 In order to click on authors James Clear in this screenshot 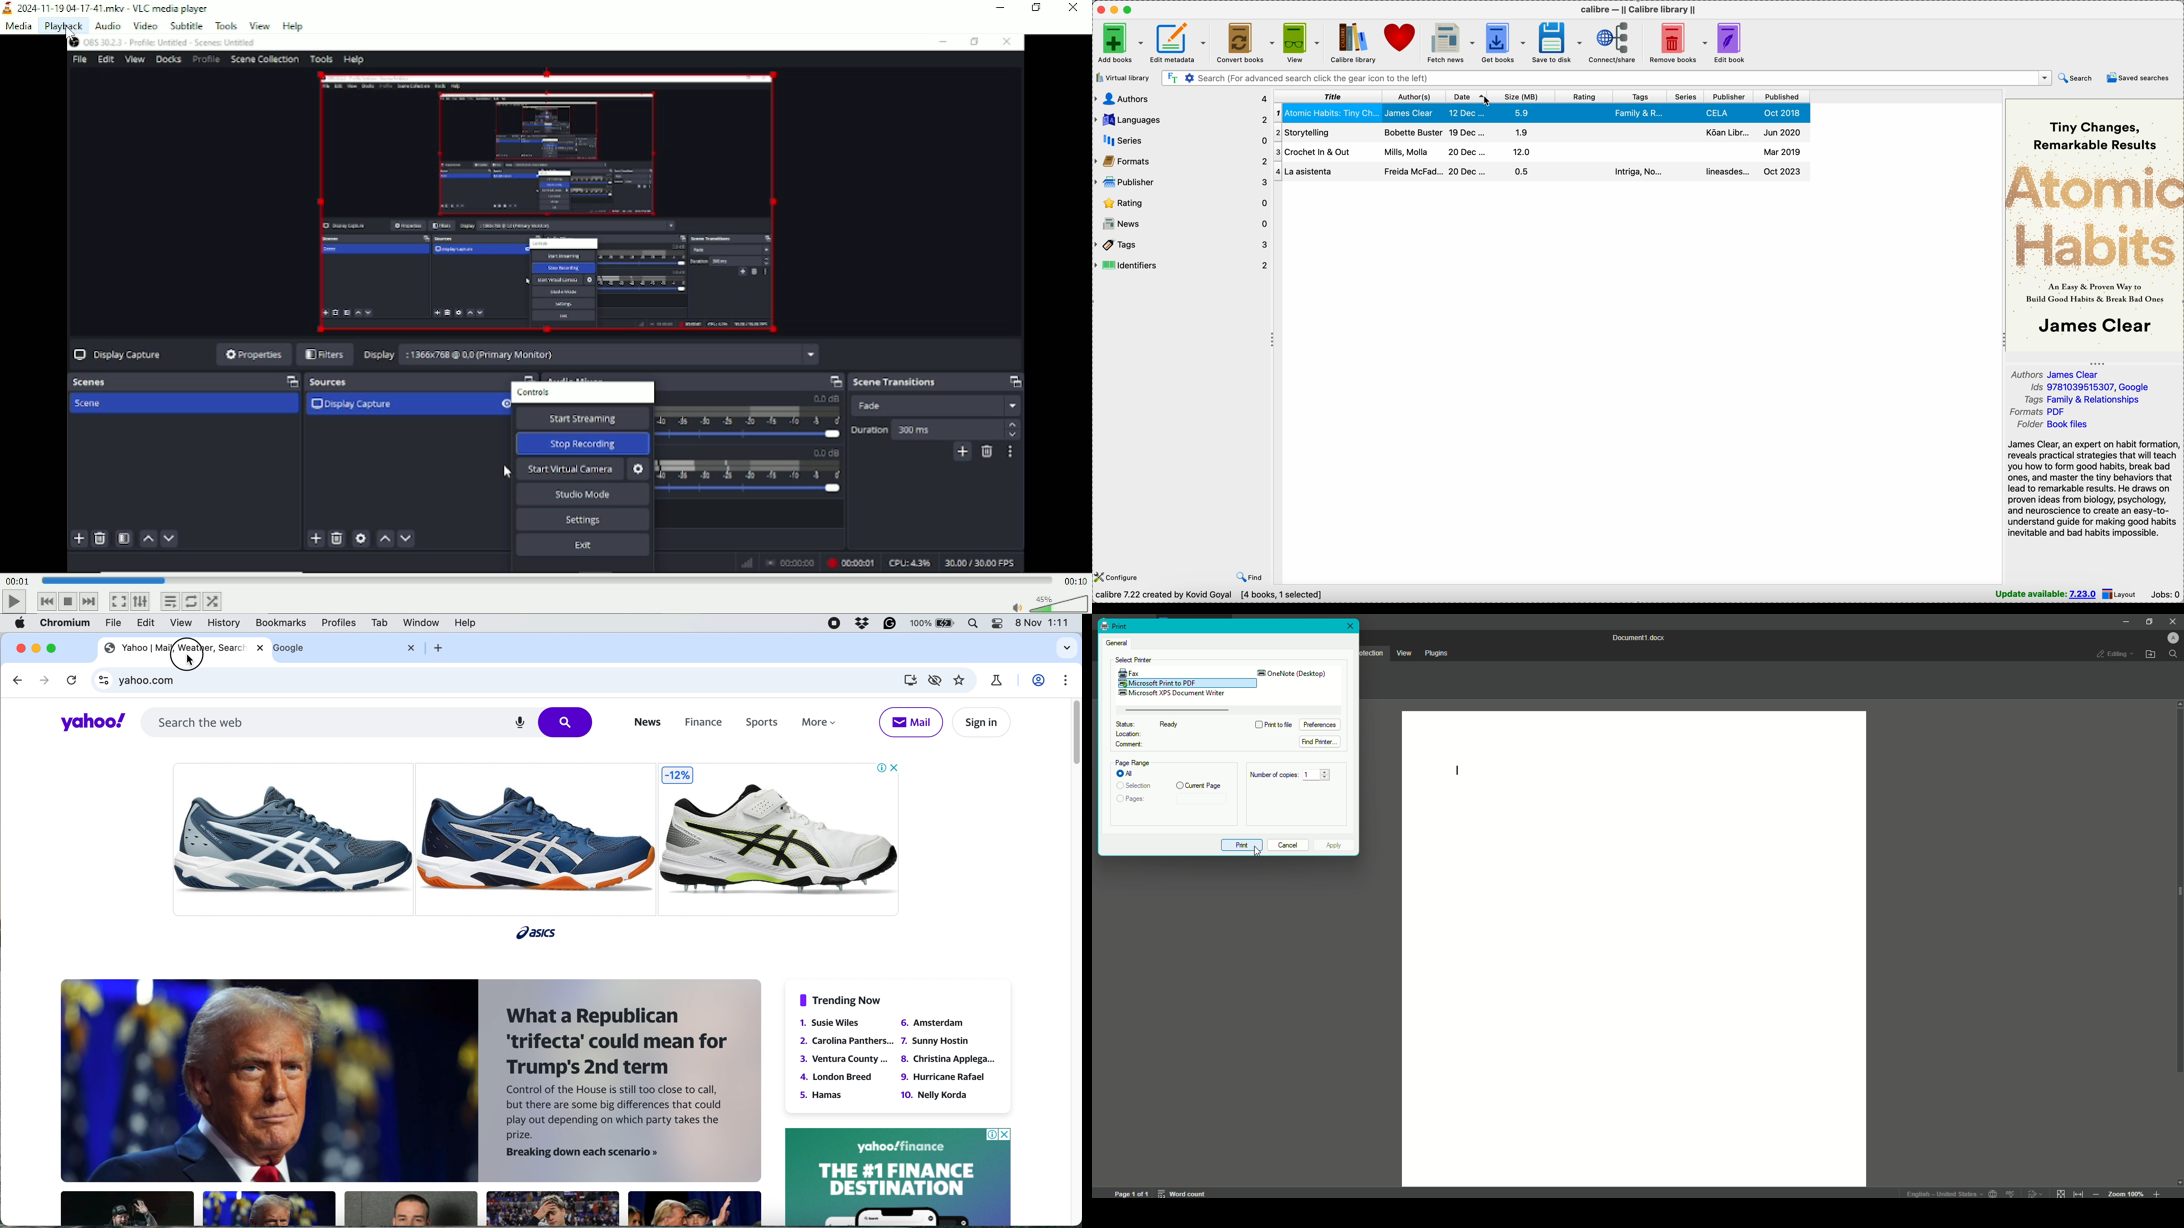, I will do `click(2056, 373)`.